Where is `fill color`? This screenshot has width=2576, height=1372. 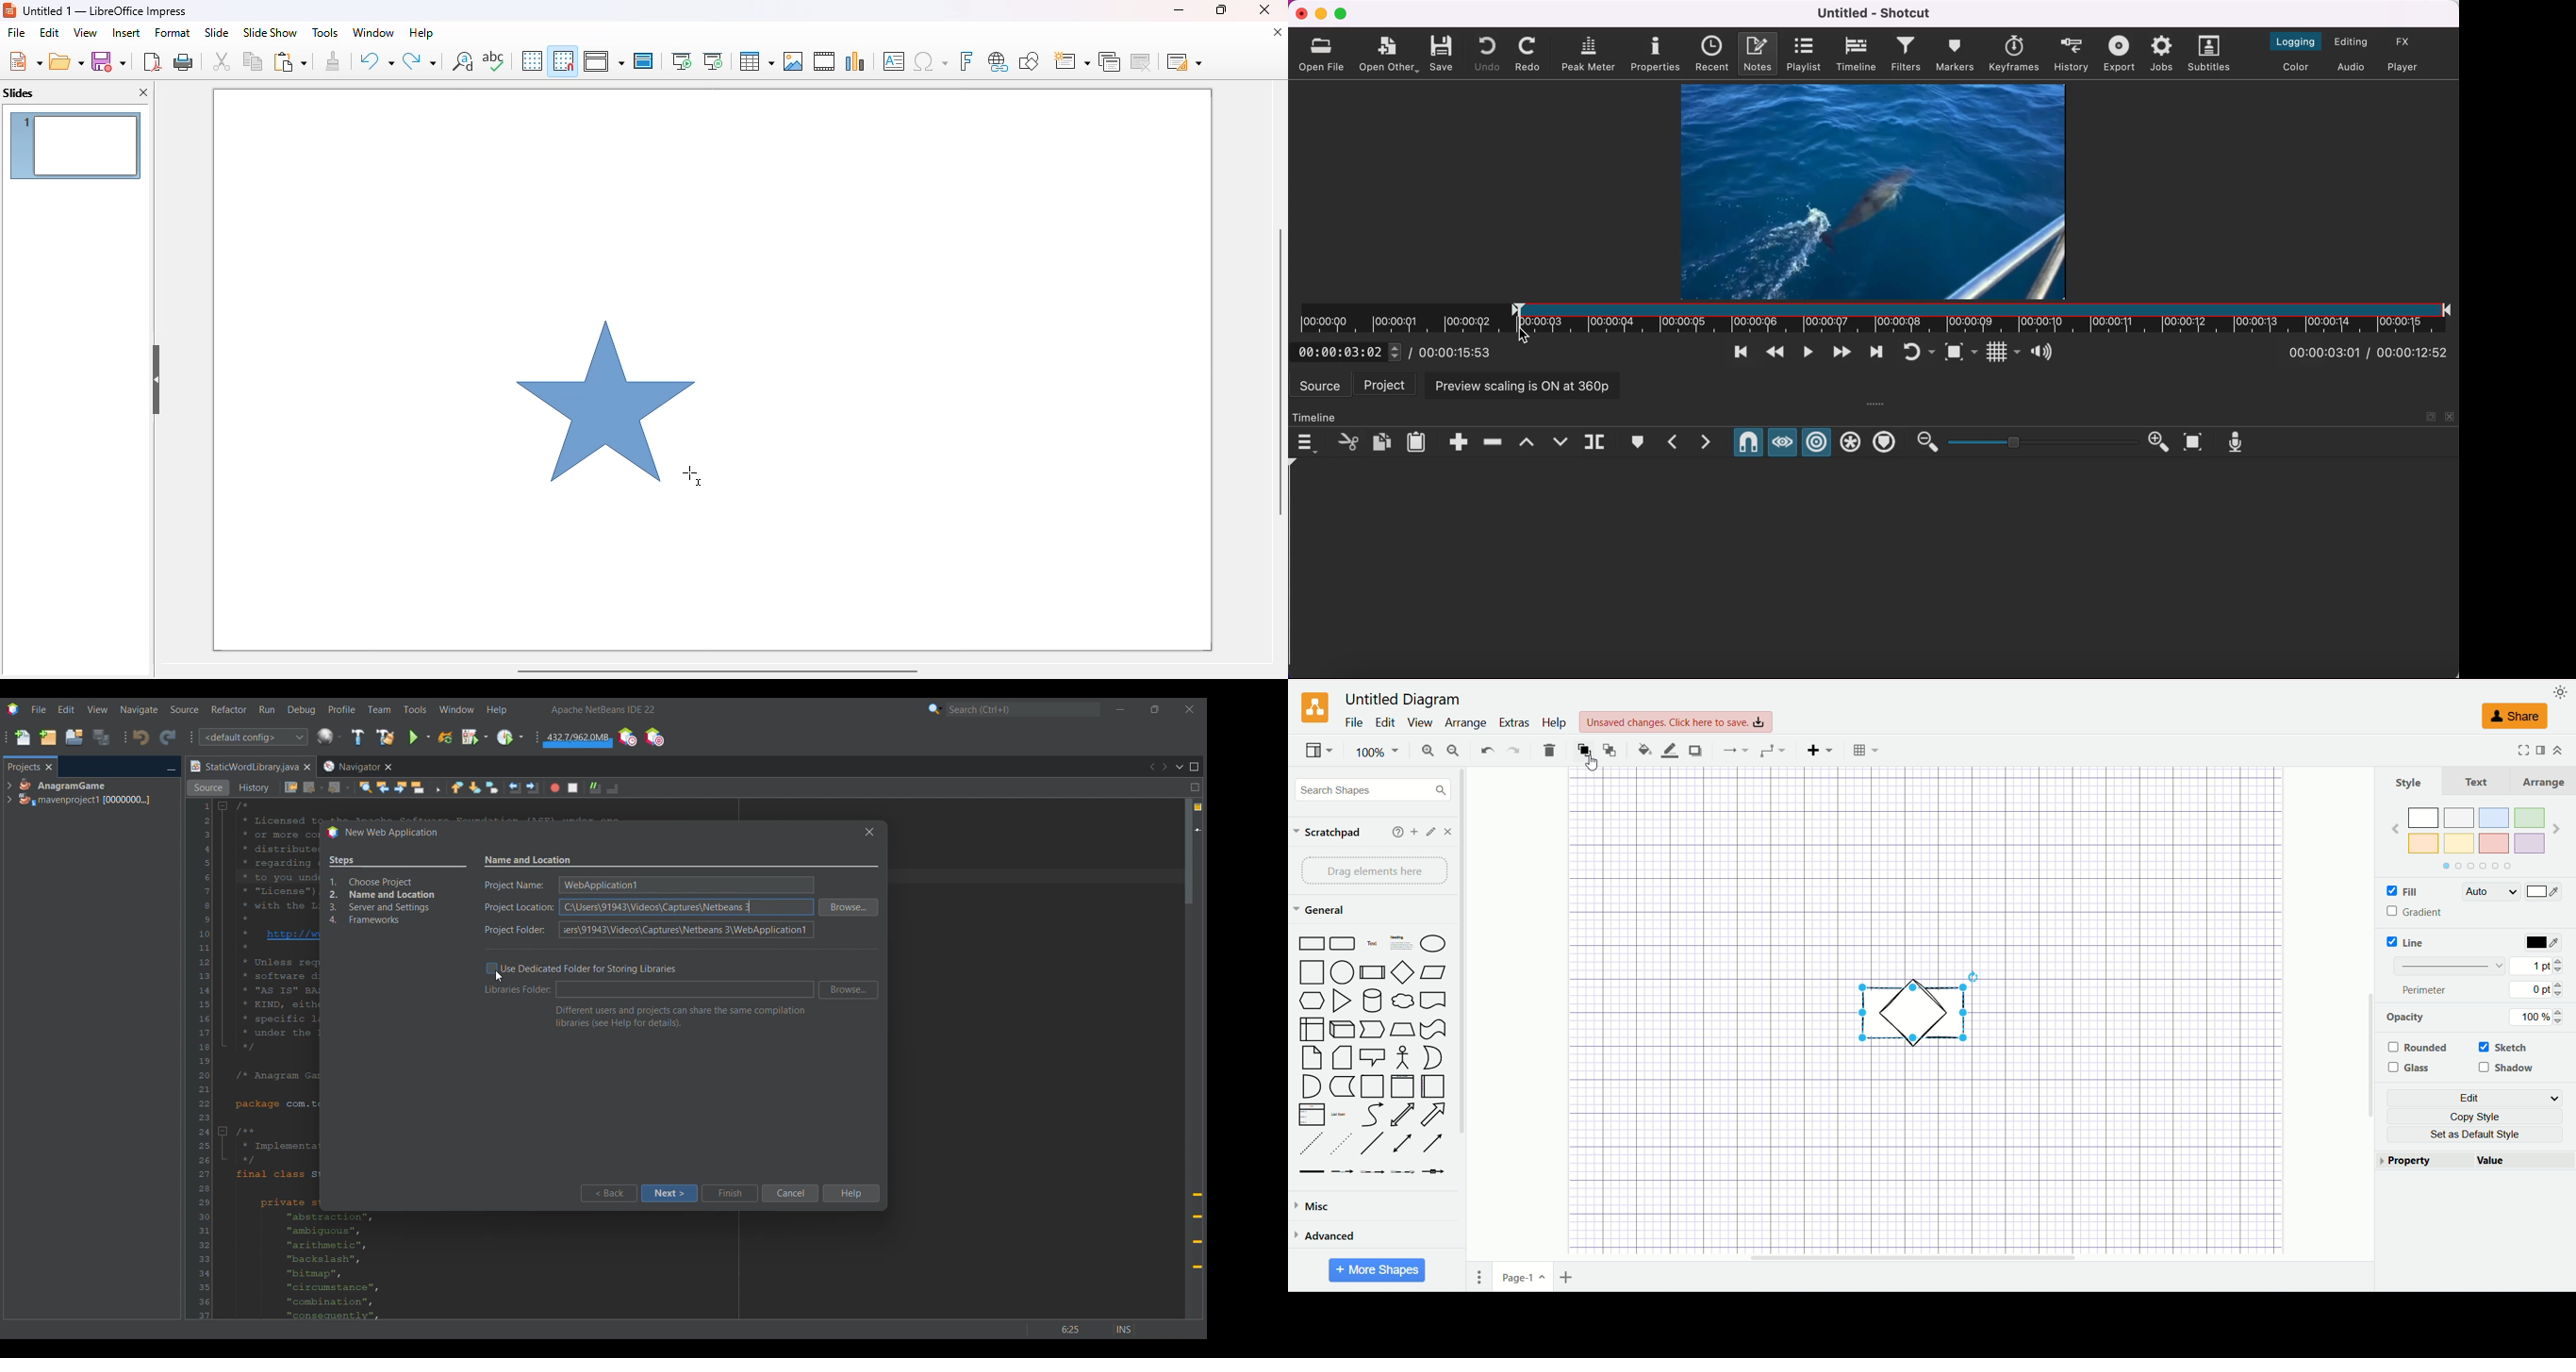 fill color is located at coordinates (1642, 749).